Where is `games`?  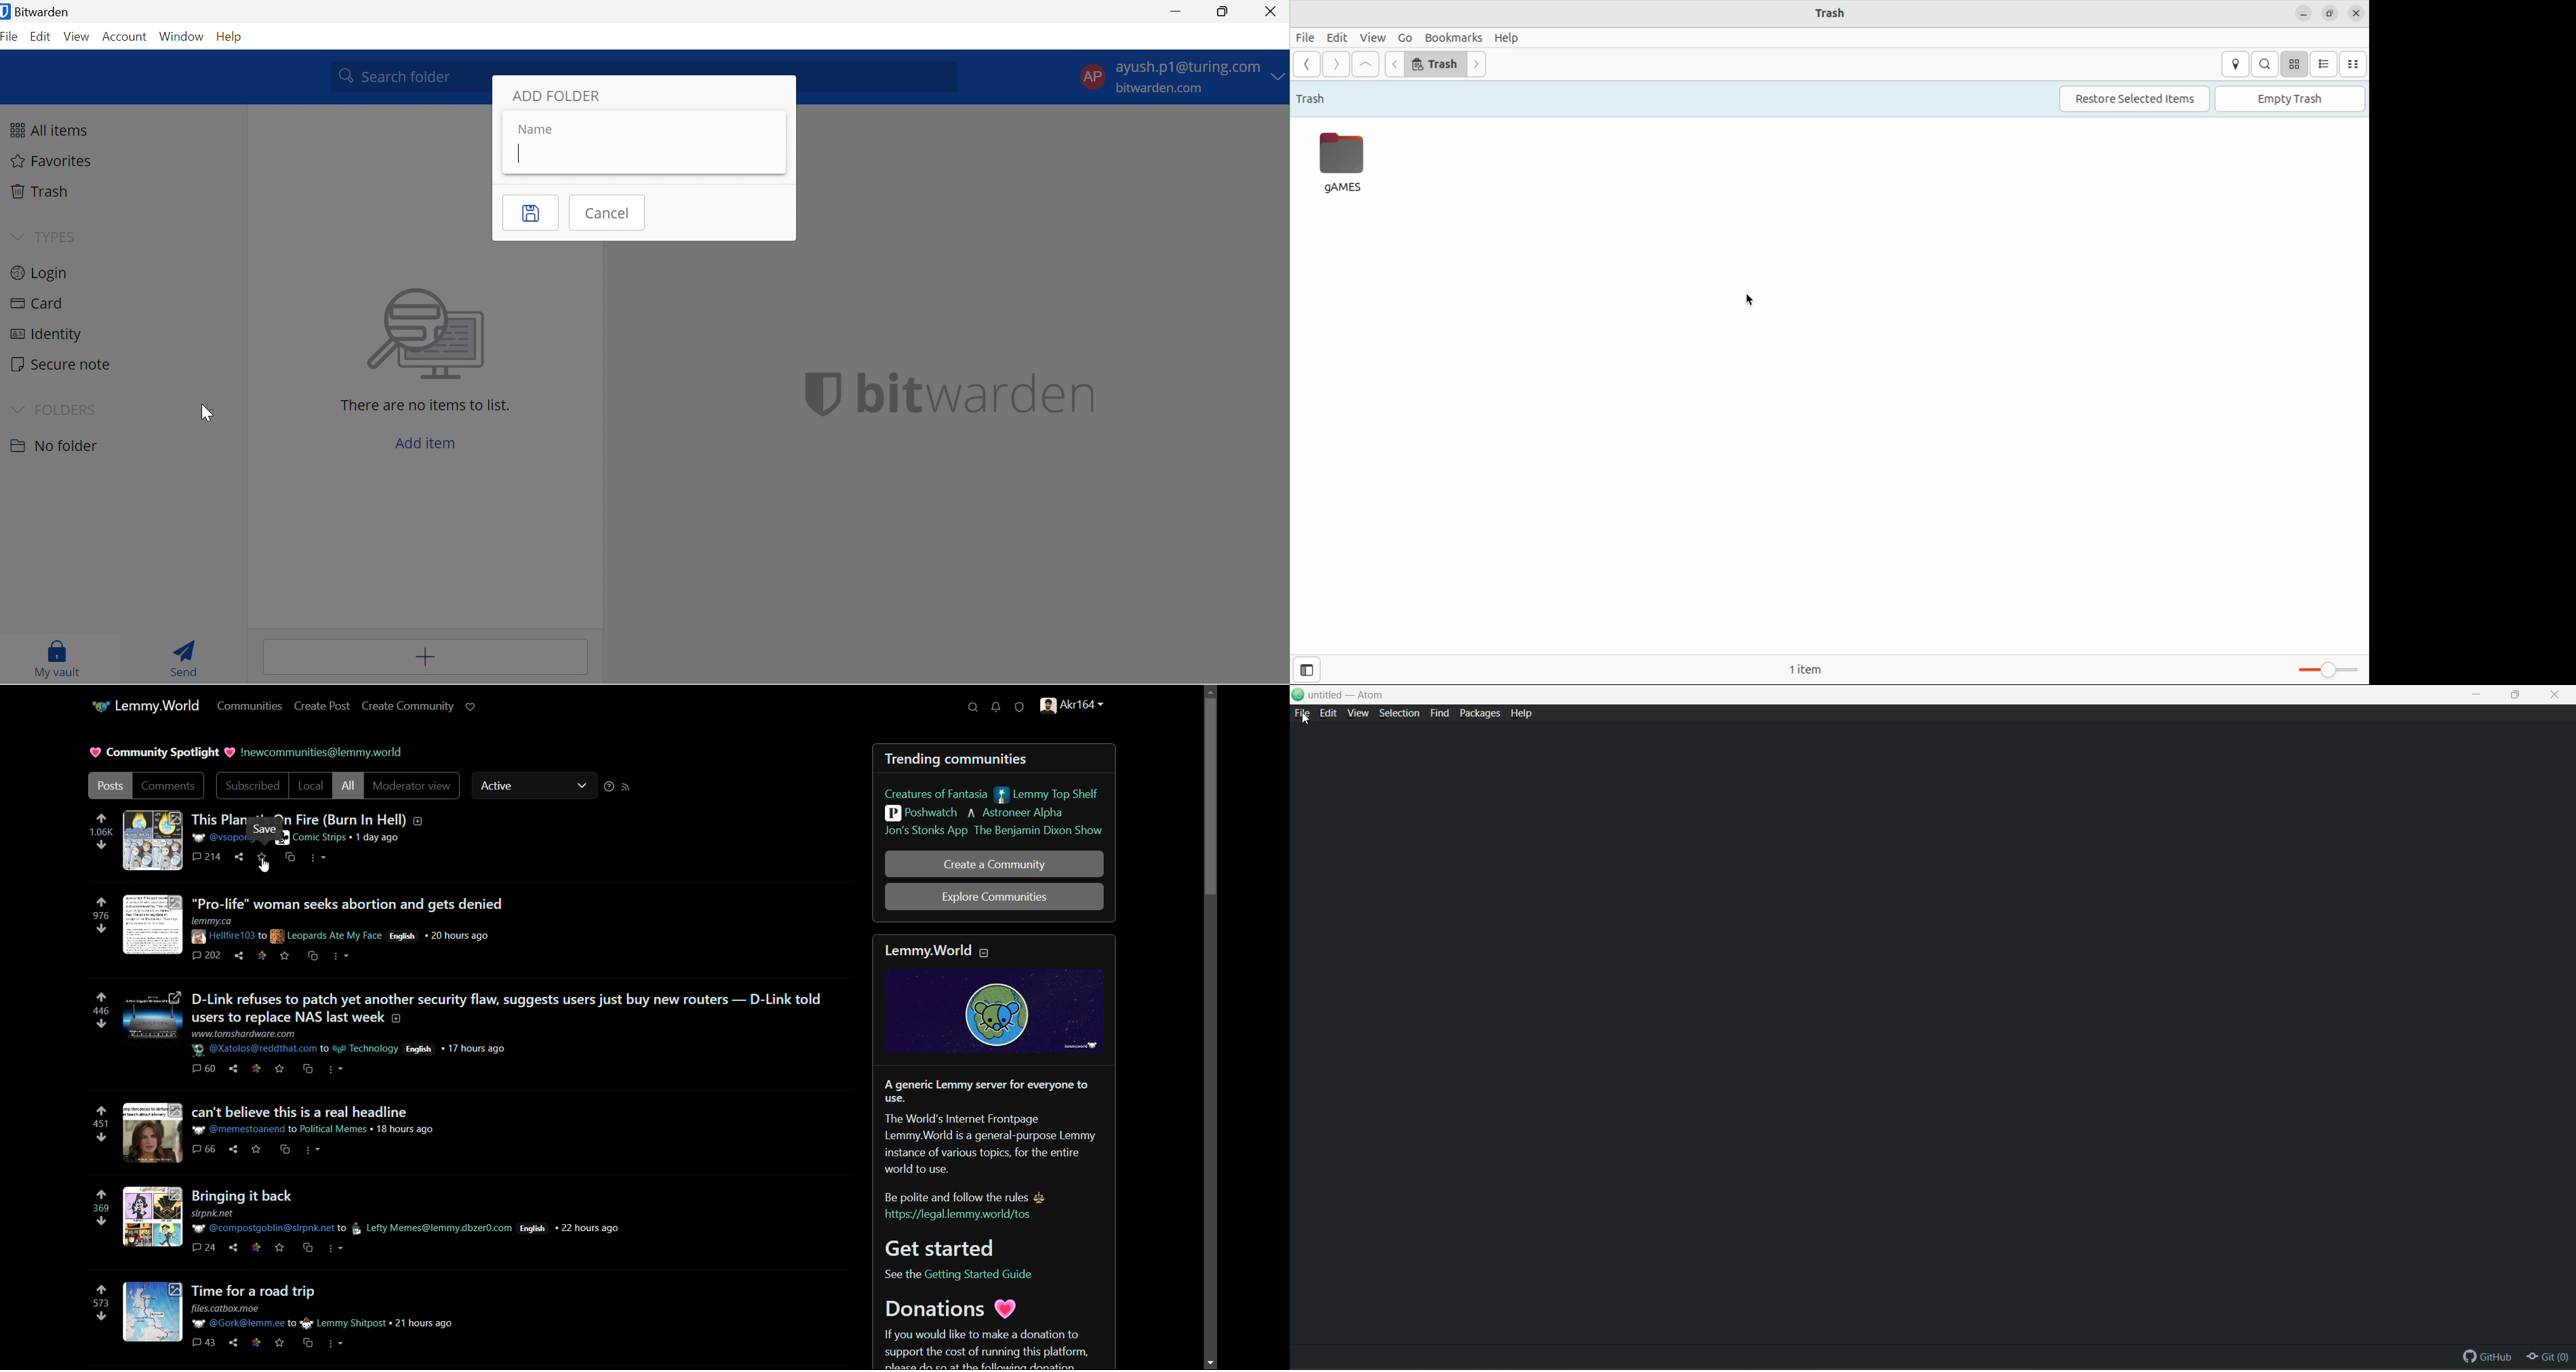
games is located at coordinates (1347, 162).